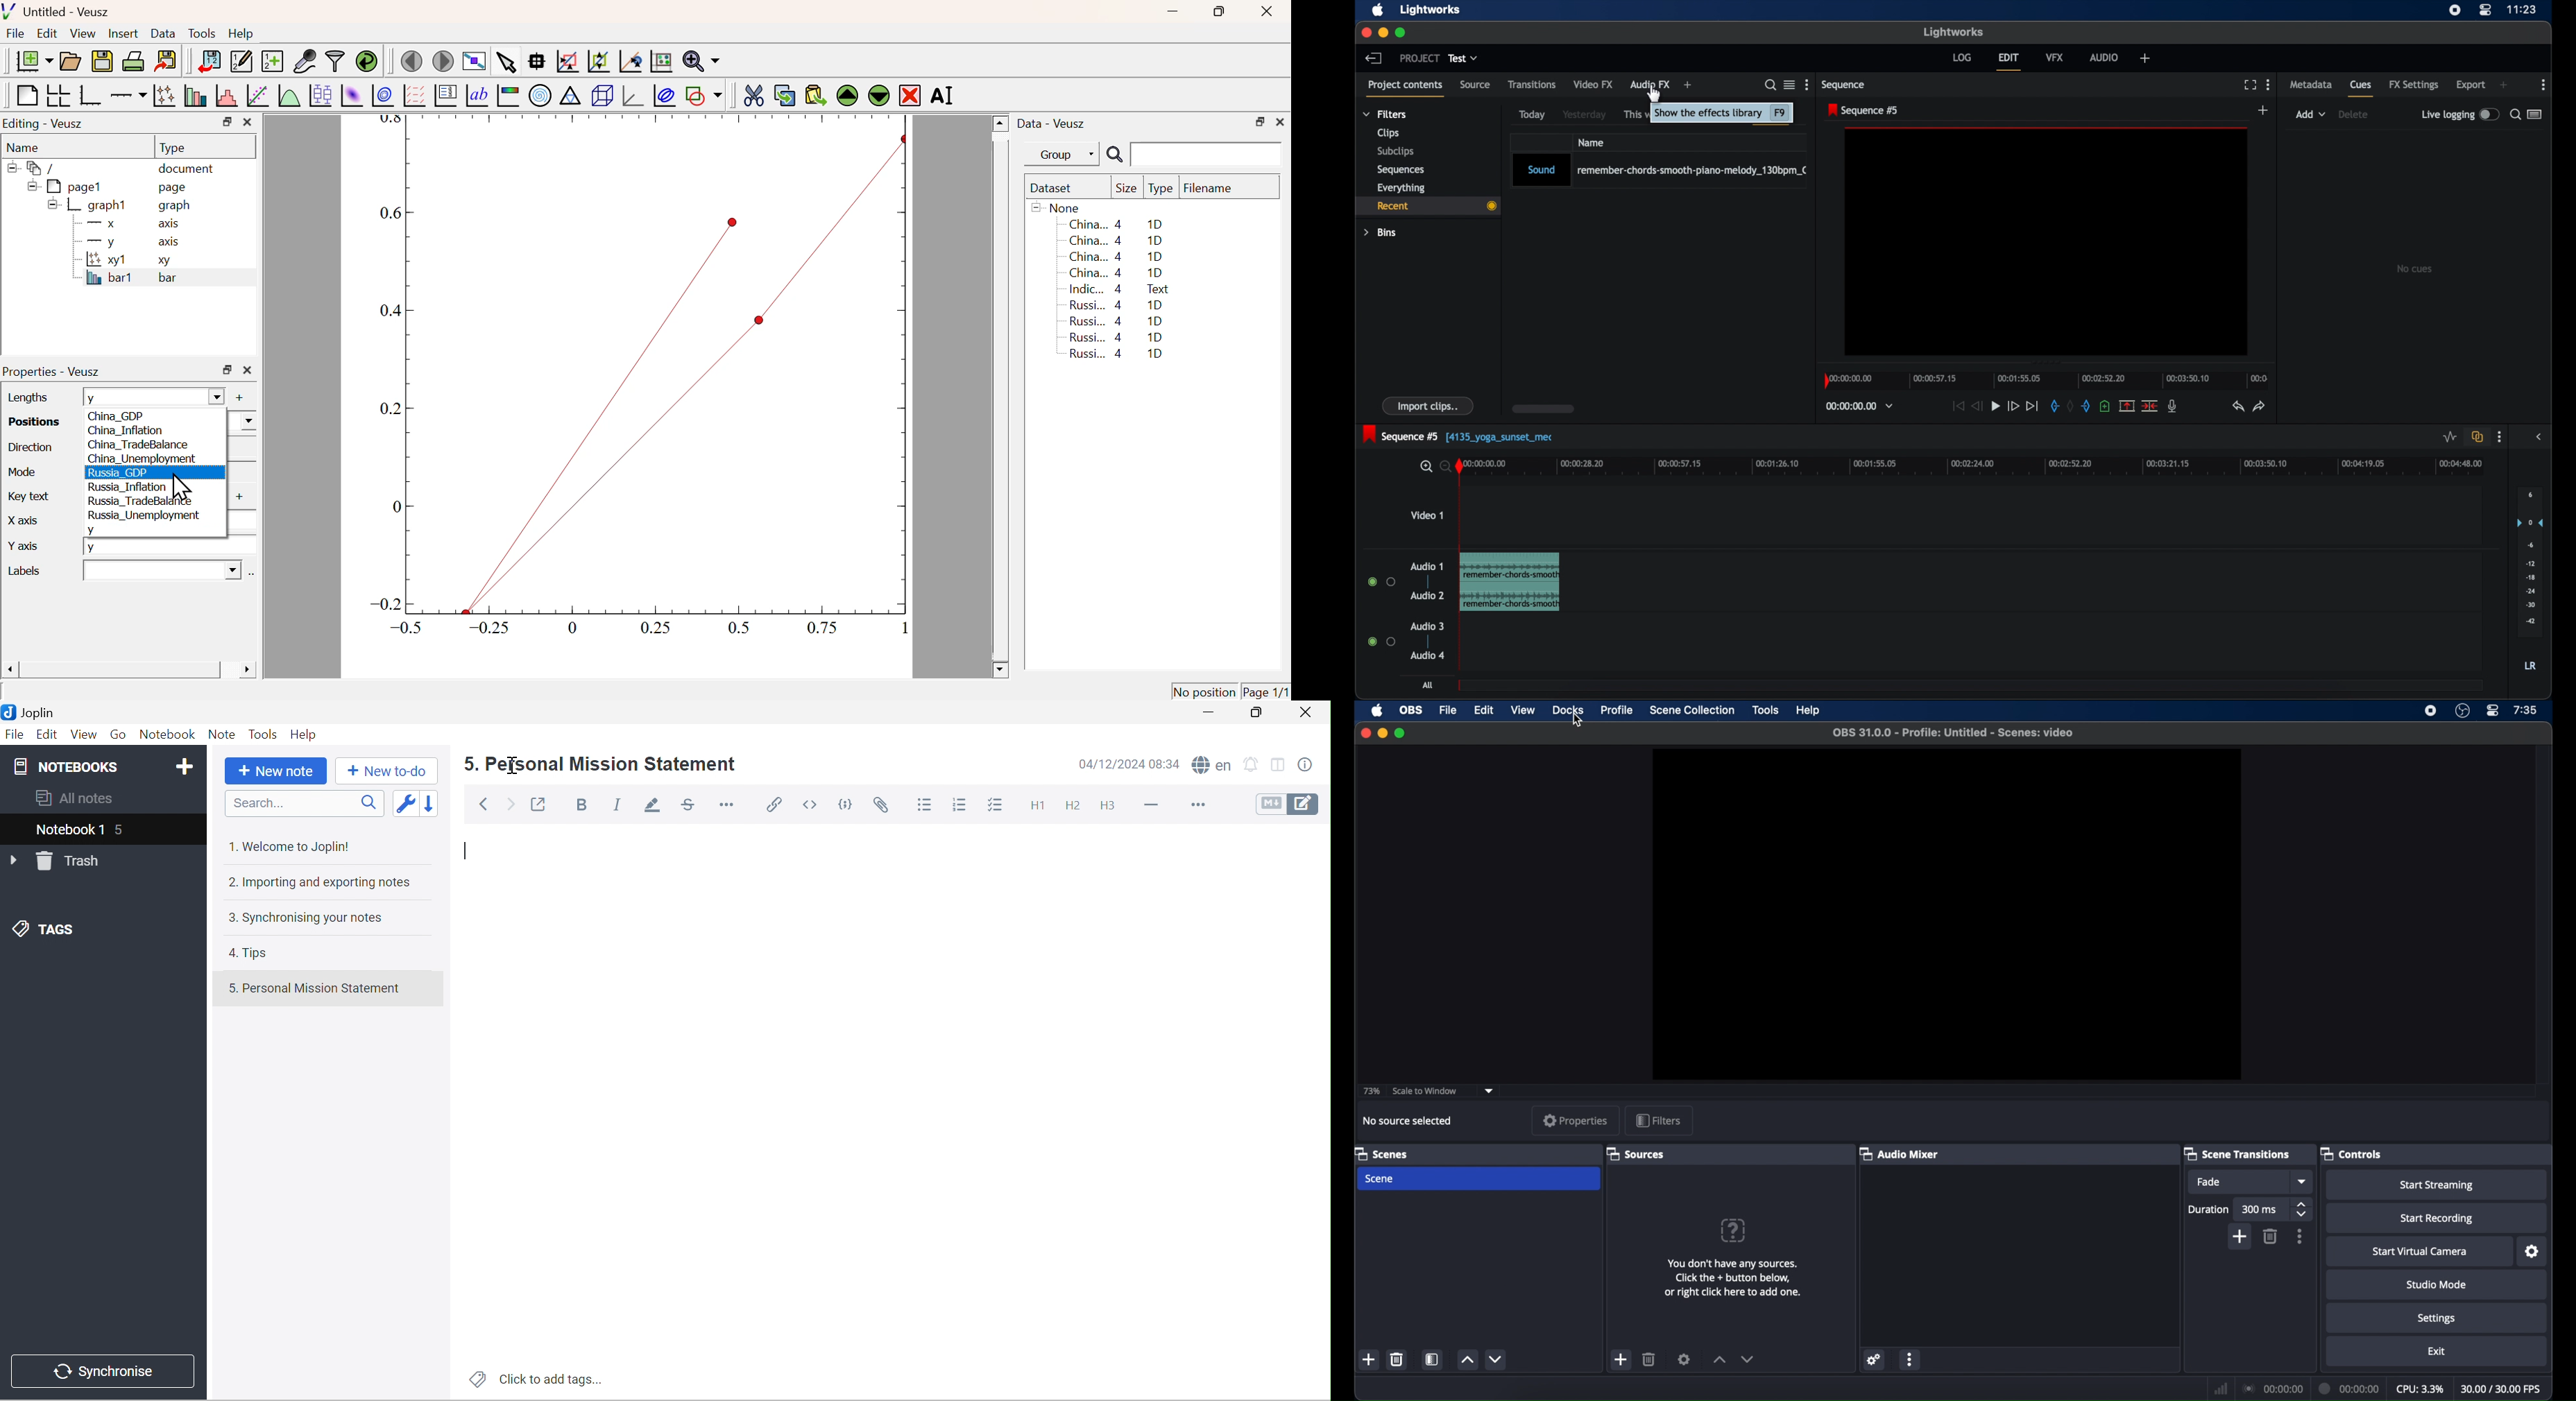 Image resolution: width=2576 pixels, height=1428 pixels. What do you see at coordinates (1449, 711) in the screenshot?
I see `file` at bounding box center [1449, 711].